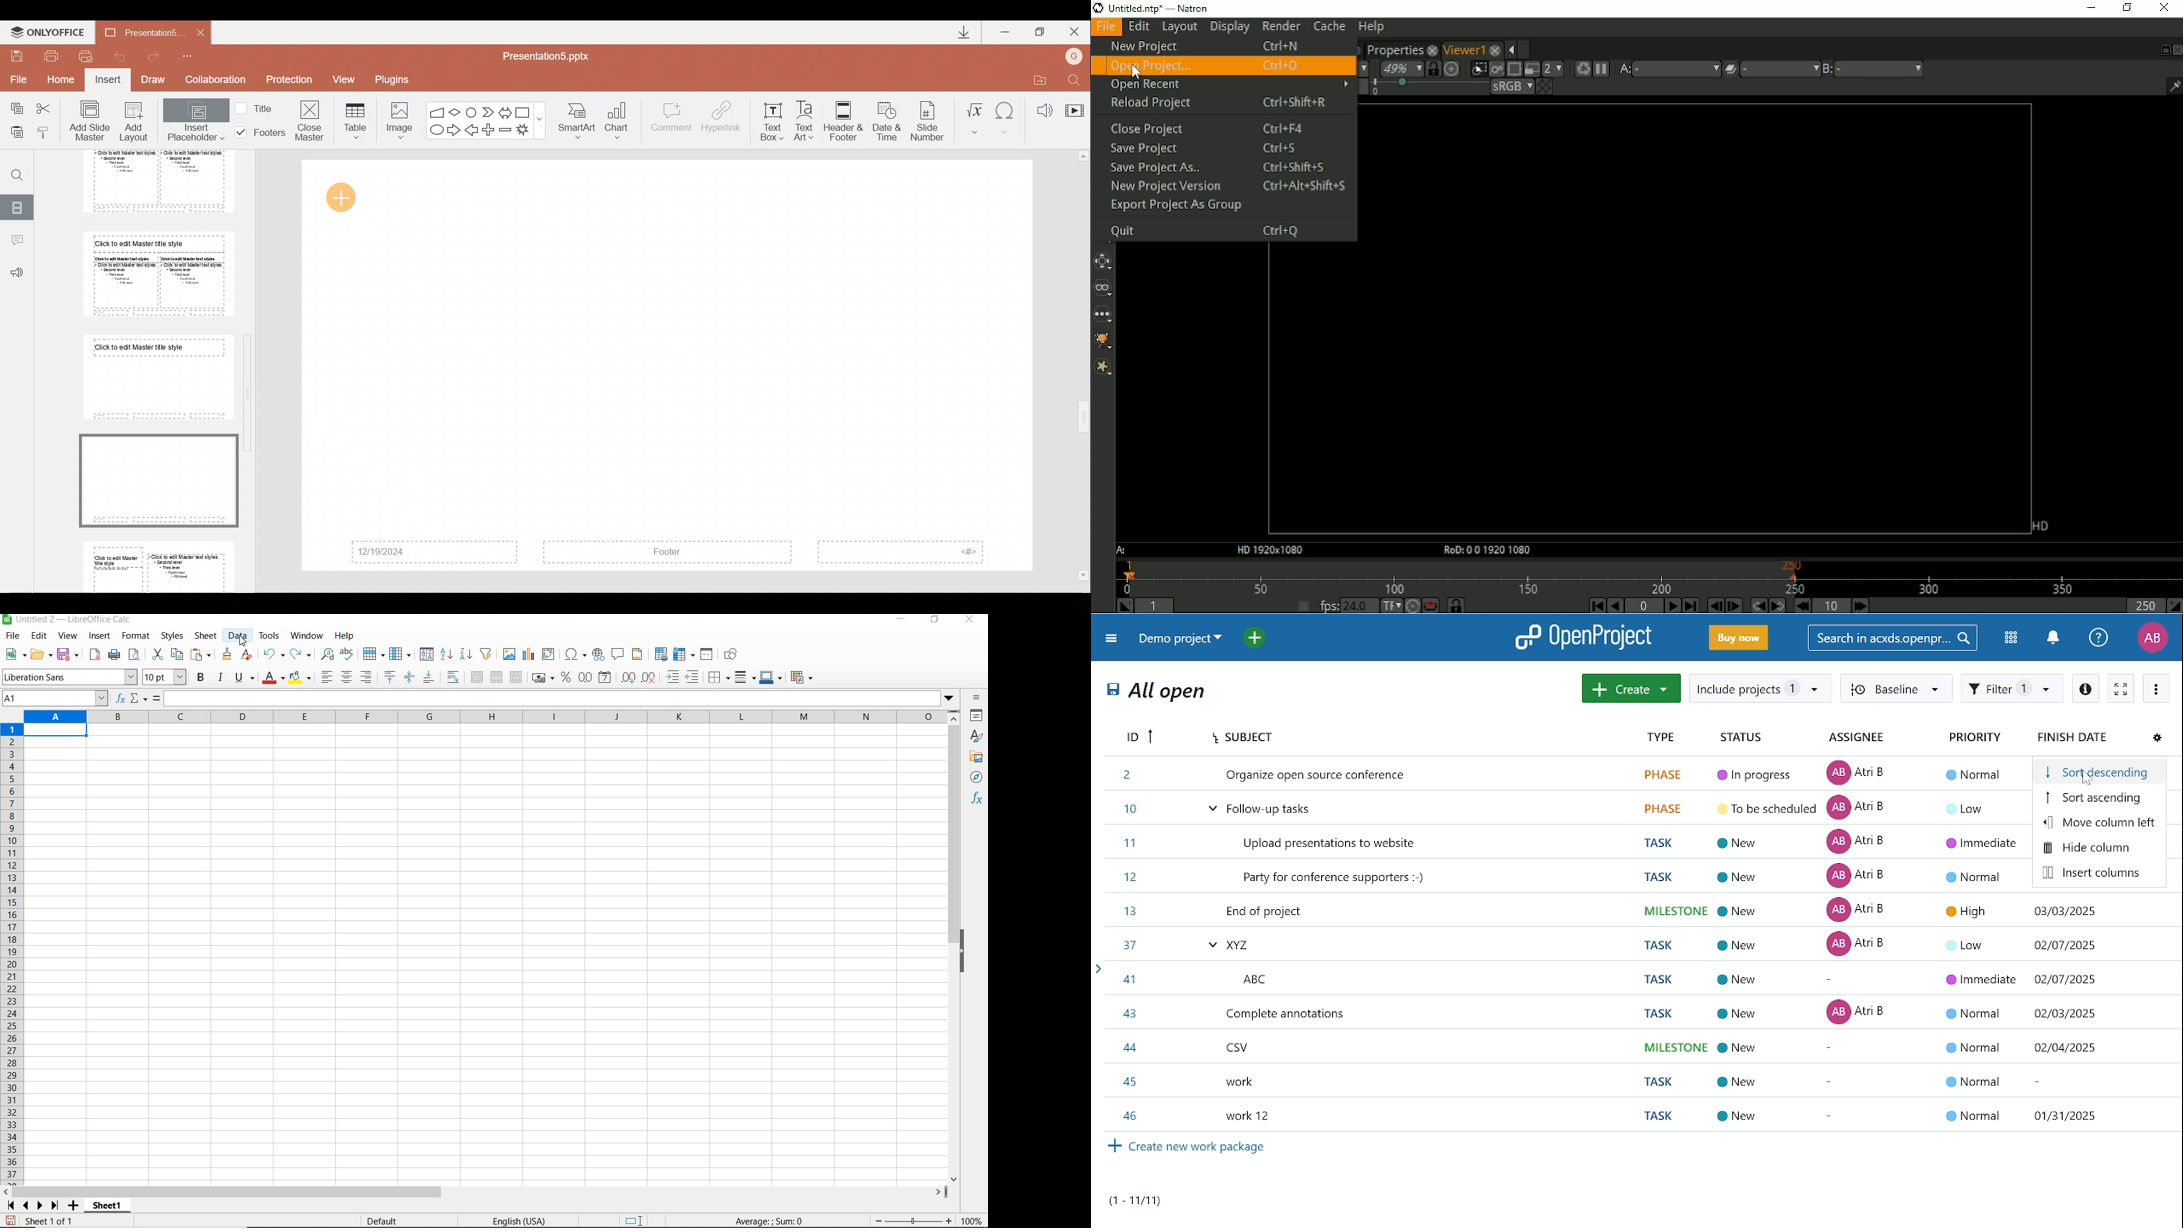  I want to click on Ellipse, so click(435, 131).